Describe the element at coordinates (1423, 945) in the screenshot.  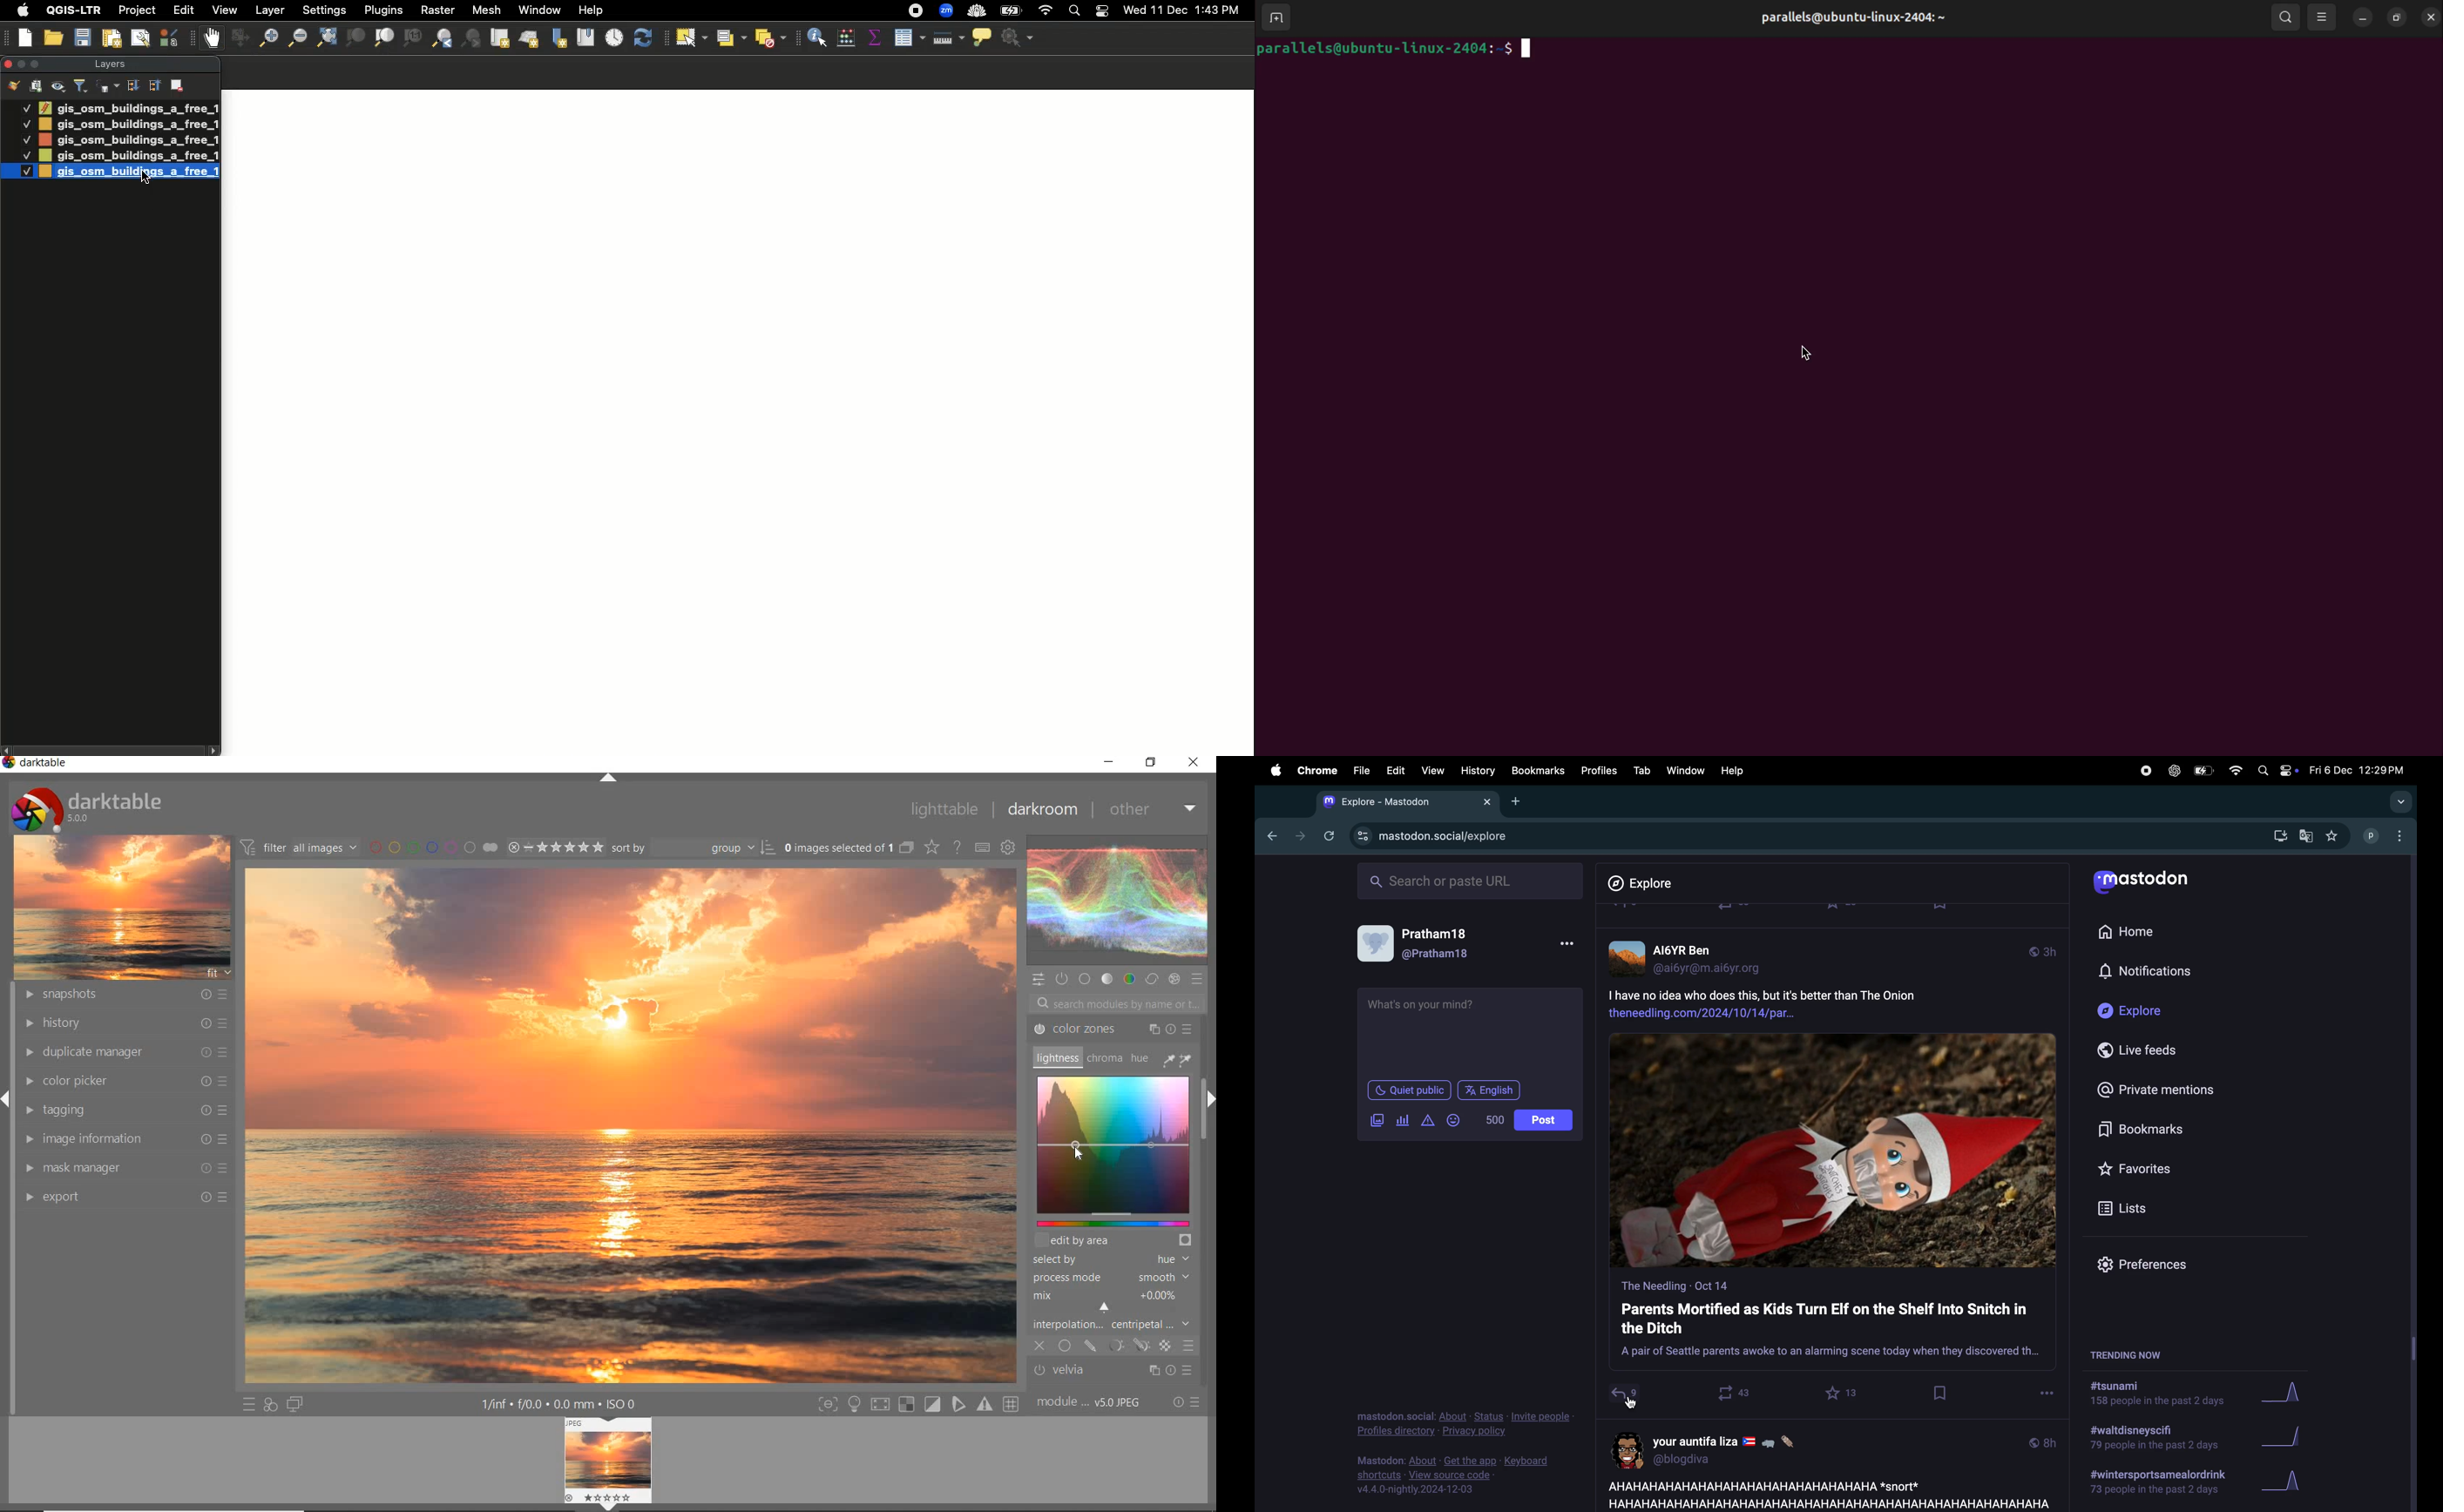
I see `user profile` at that location.